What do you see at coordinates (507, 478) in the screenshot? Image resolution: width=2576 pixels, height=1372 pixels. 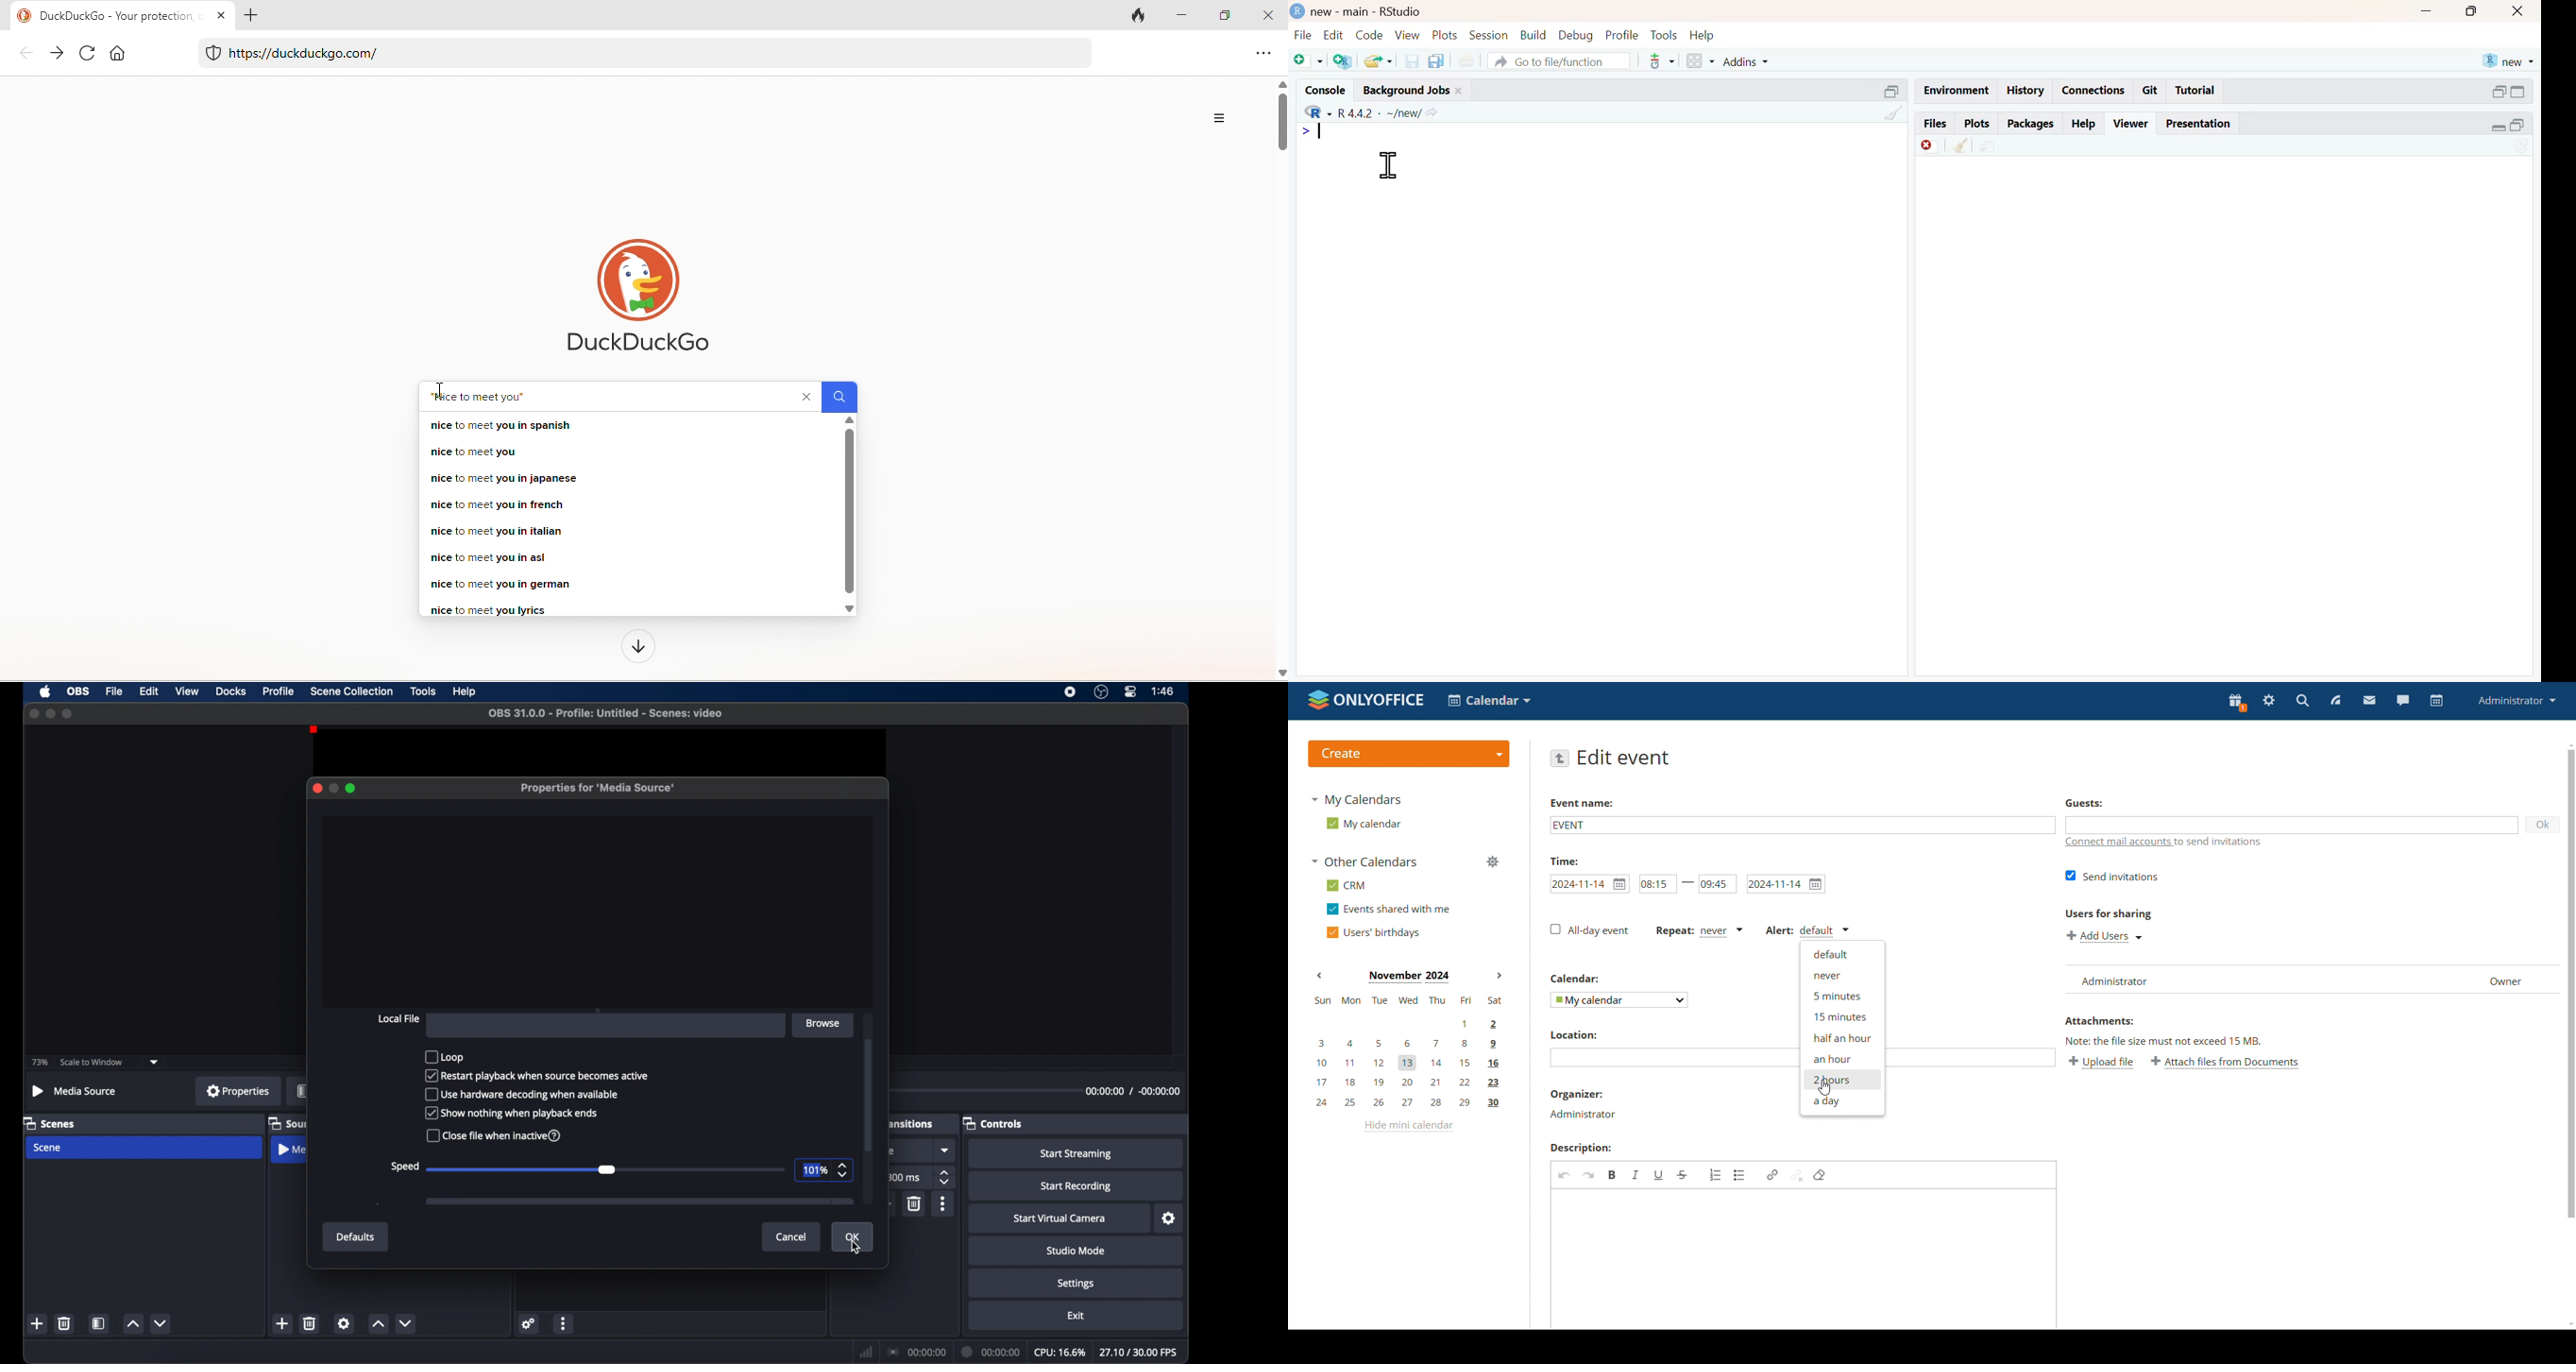 I see `nice to meet you in japanese` at bounding box center [507, 478].